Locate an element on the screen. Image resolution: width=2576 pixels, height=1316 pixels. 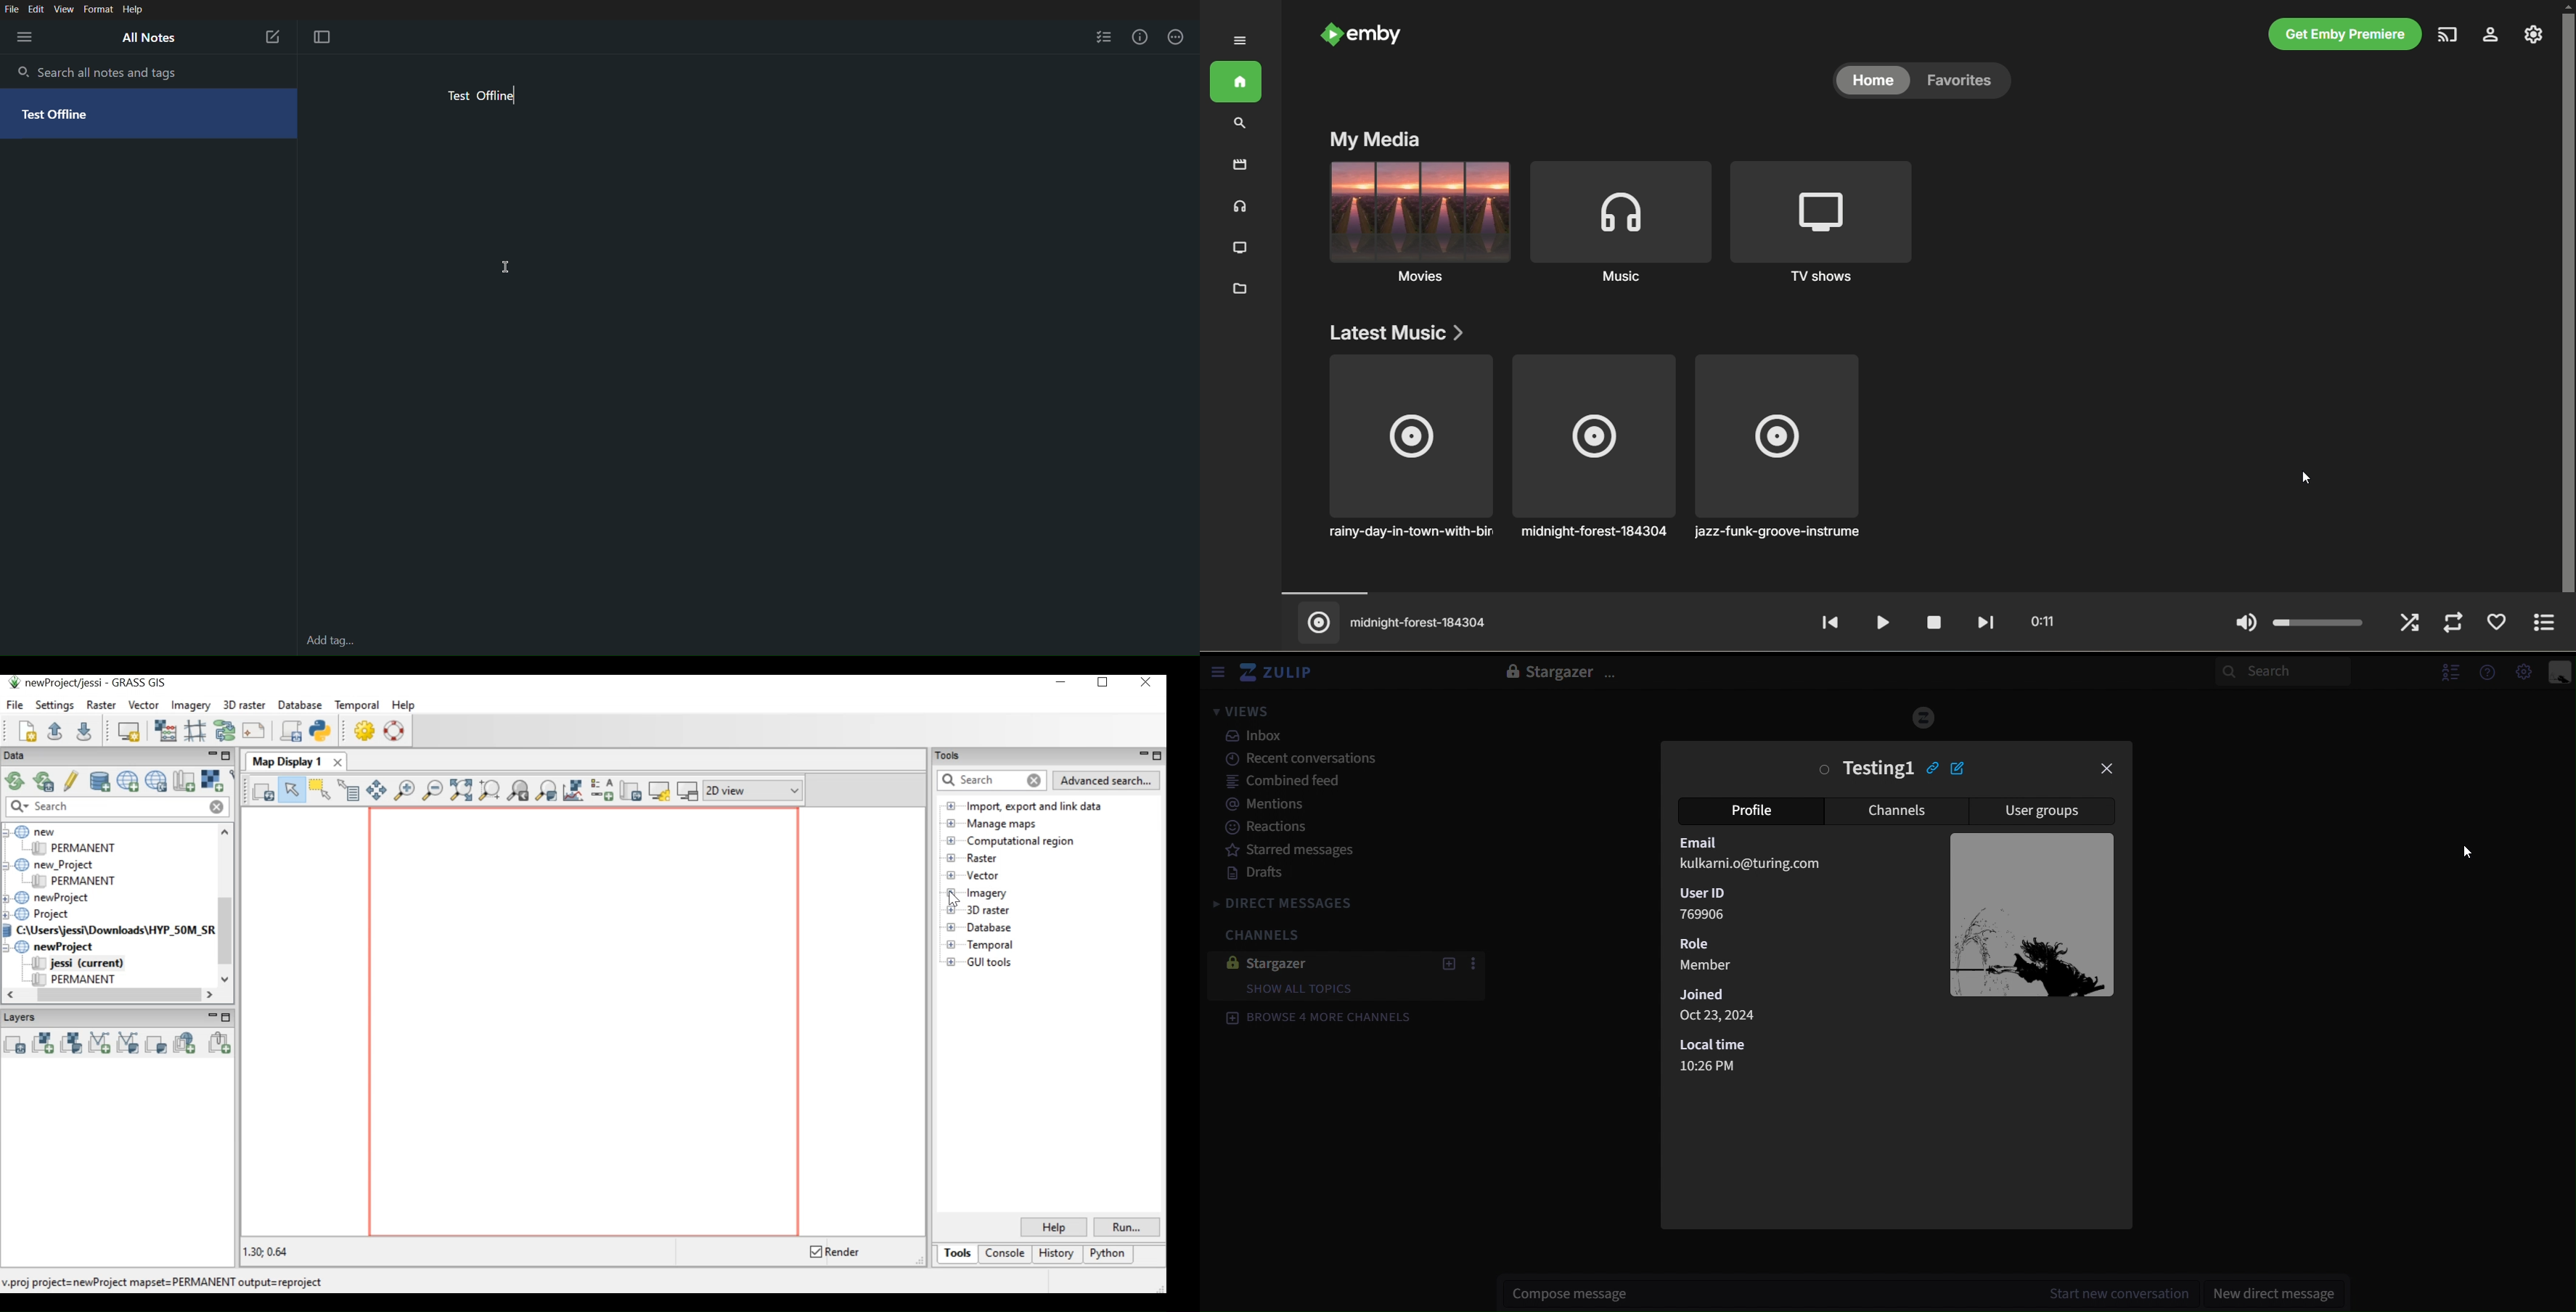
play is located at coordinates (1878, 621).